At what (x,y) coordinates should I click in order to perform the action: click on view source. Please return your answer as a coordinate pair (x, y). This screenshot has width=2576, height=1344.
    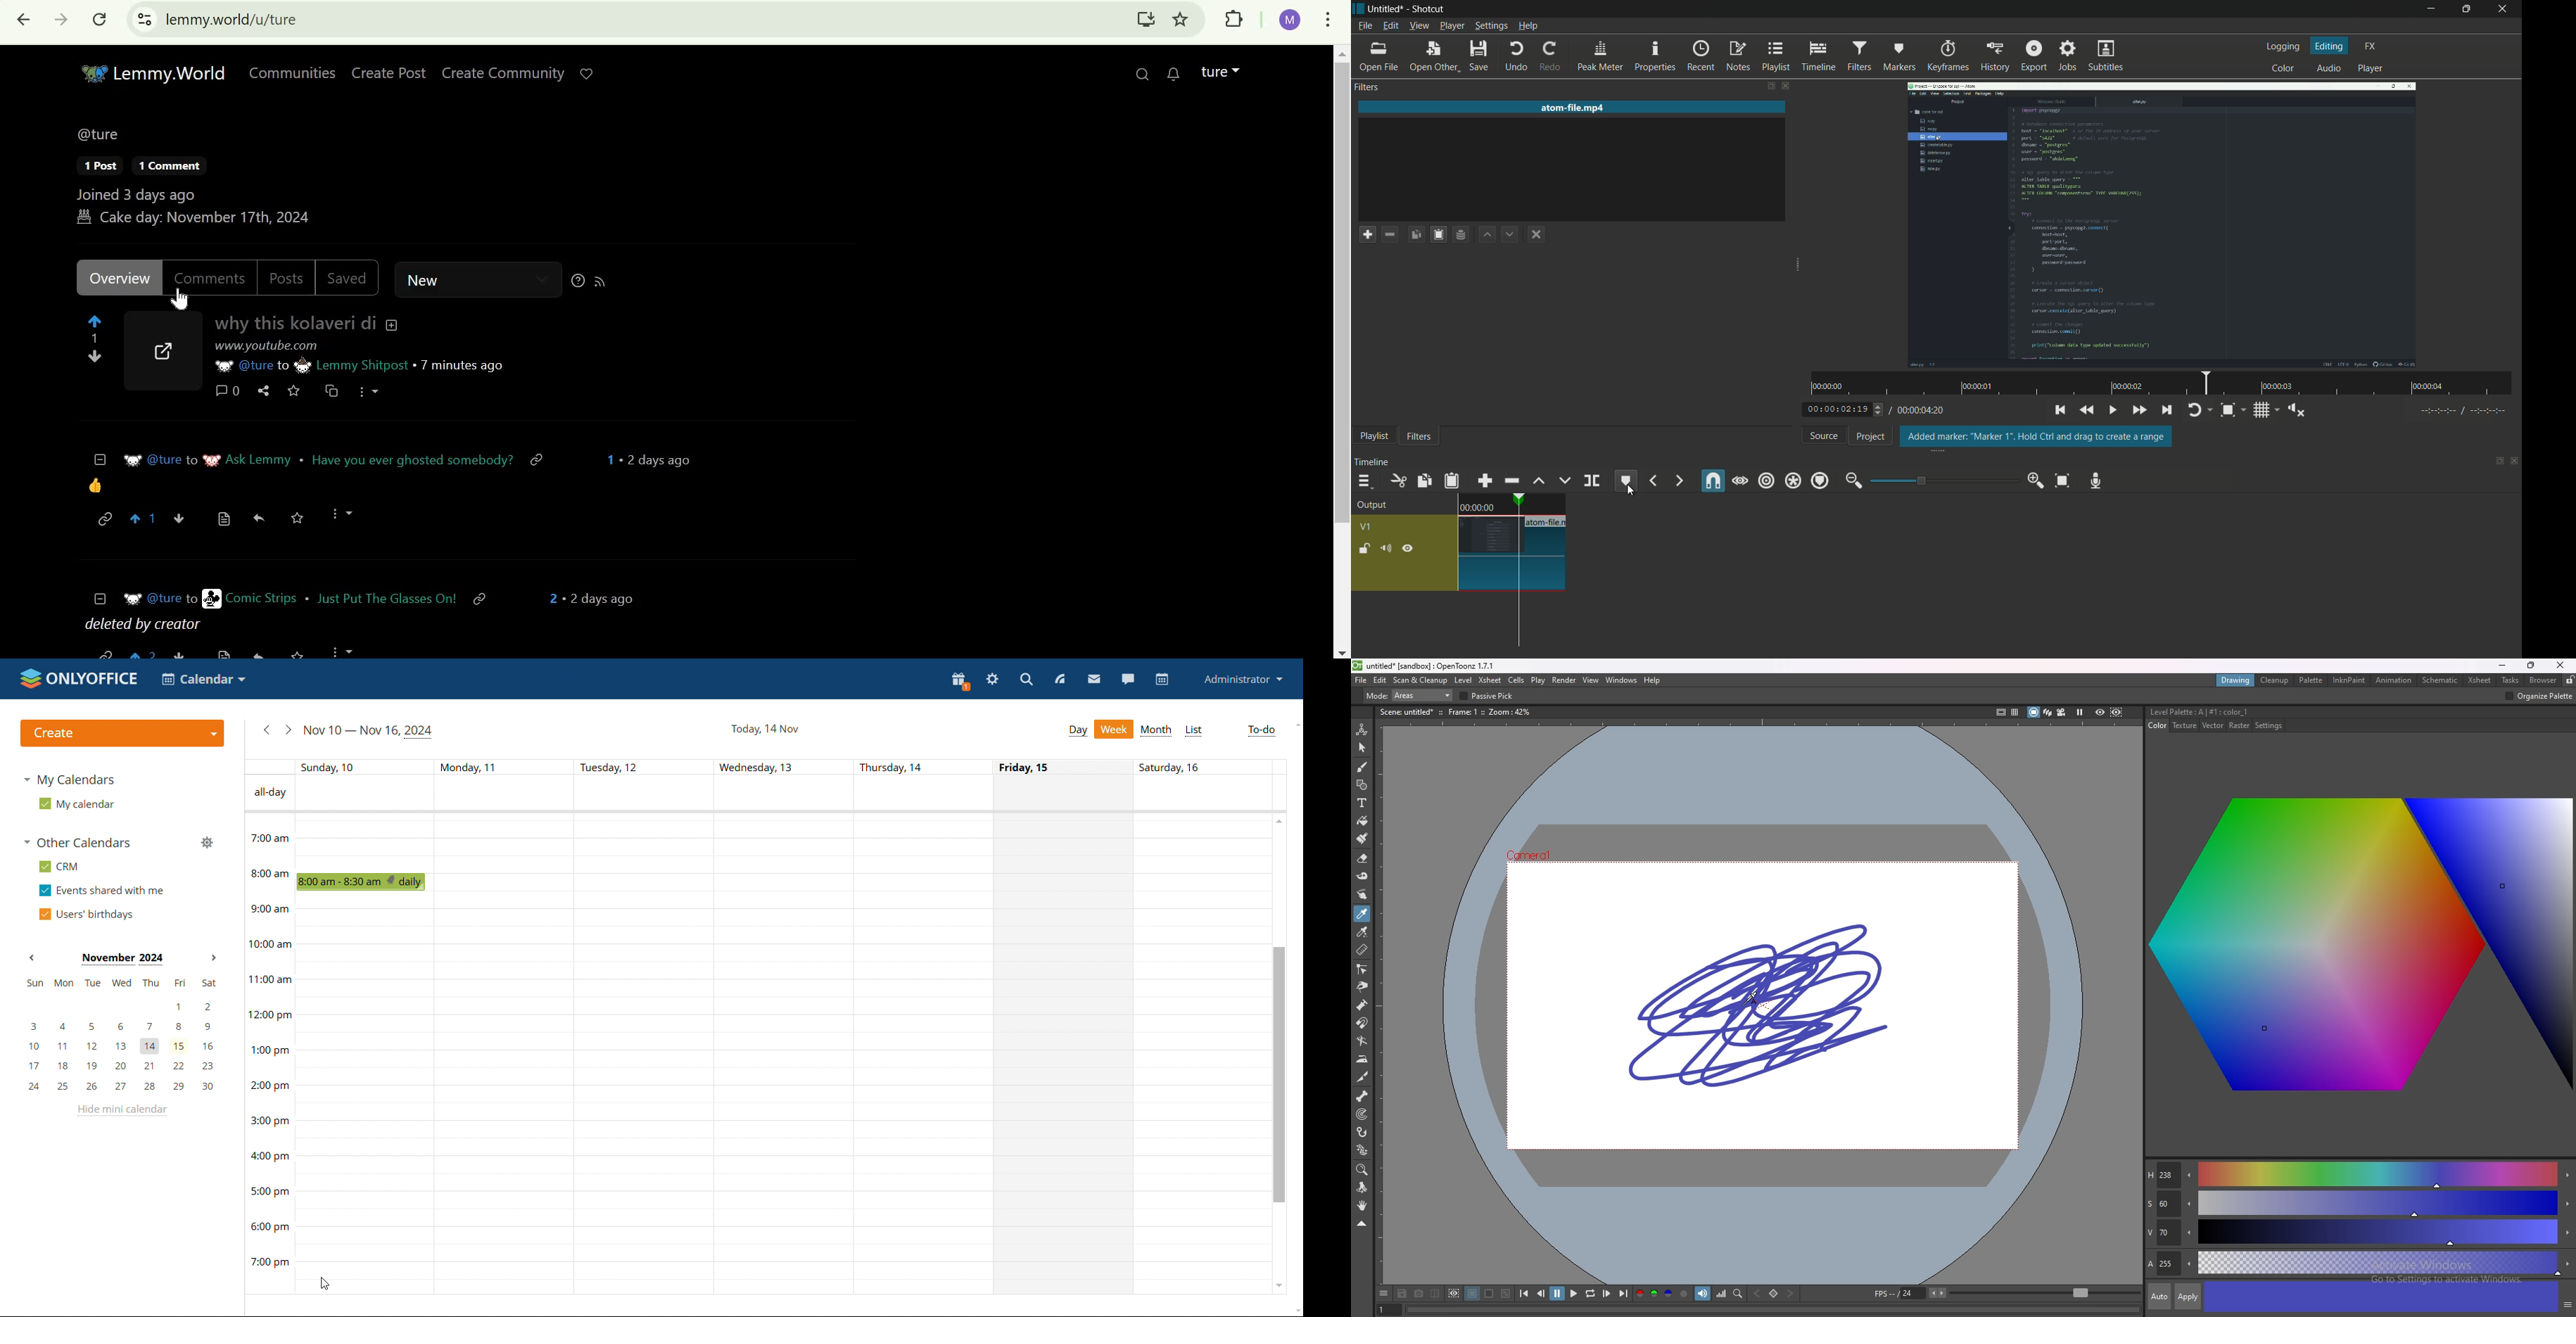
    Looking at the image, I should click on (222, 518).